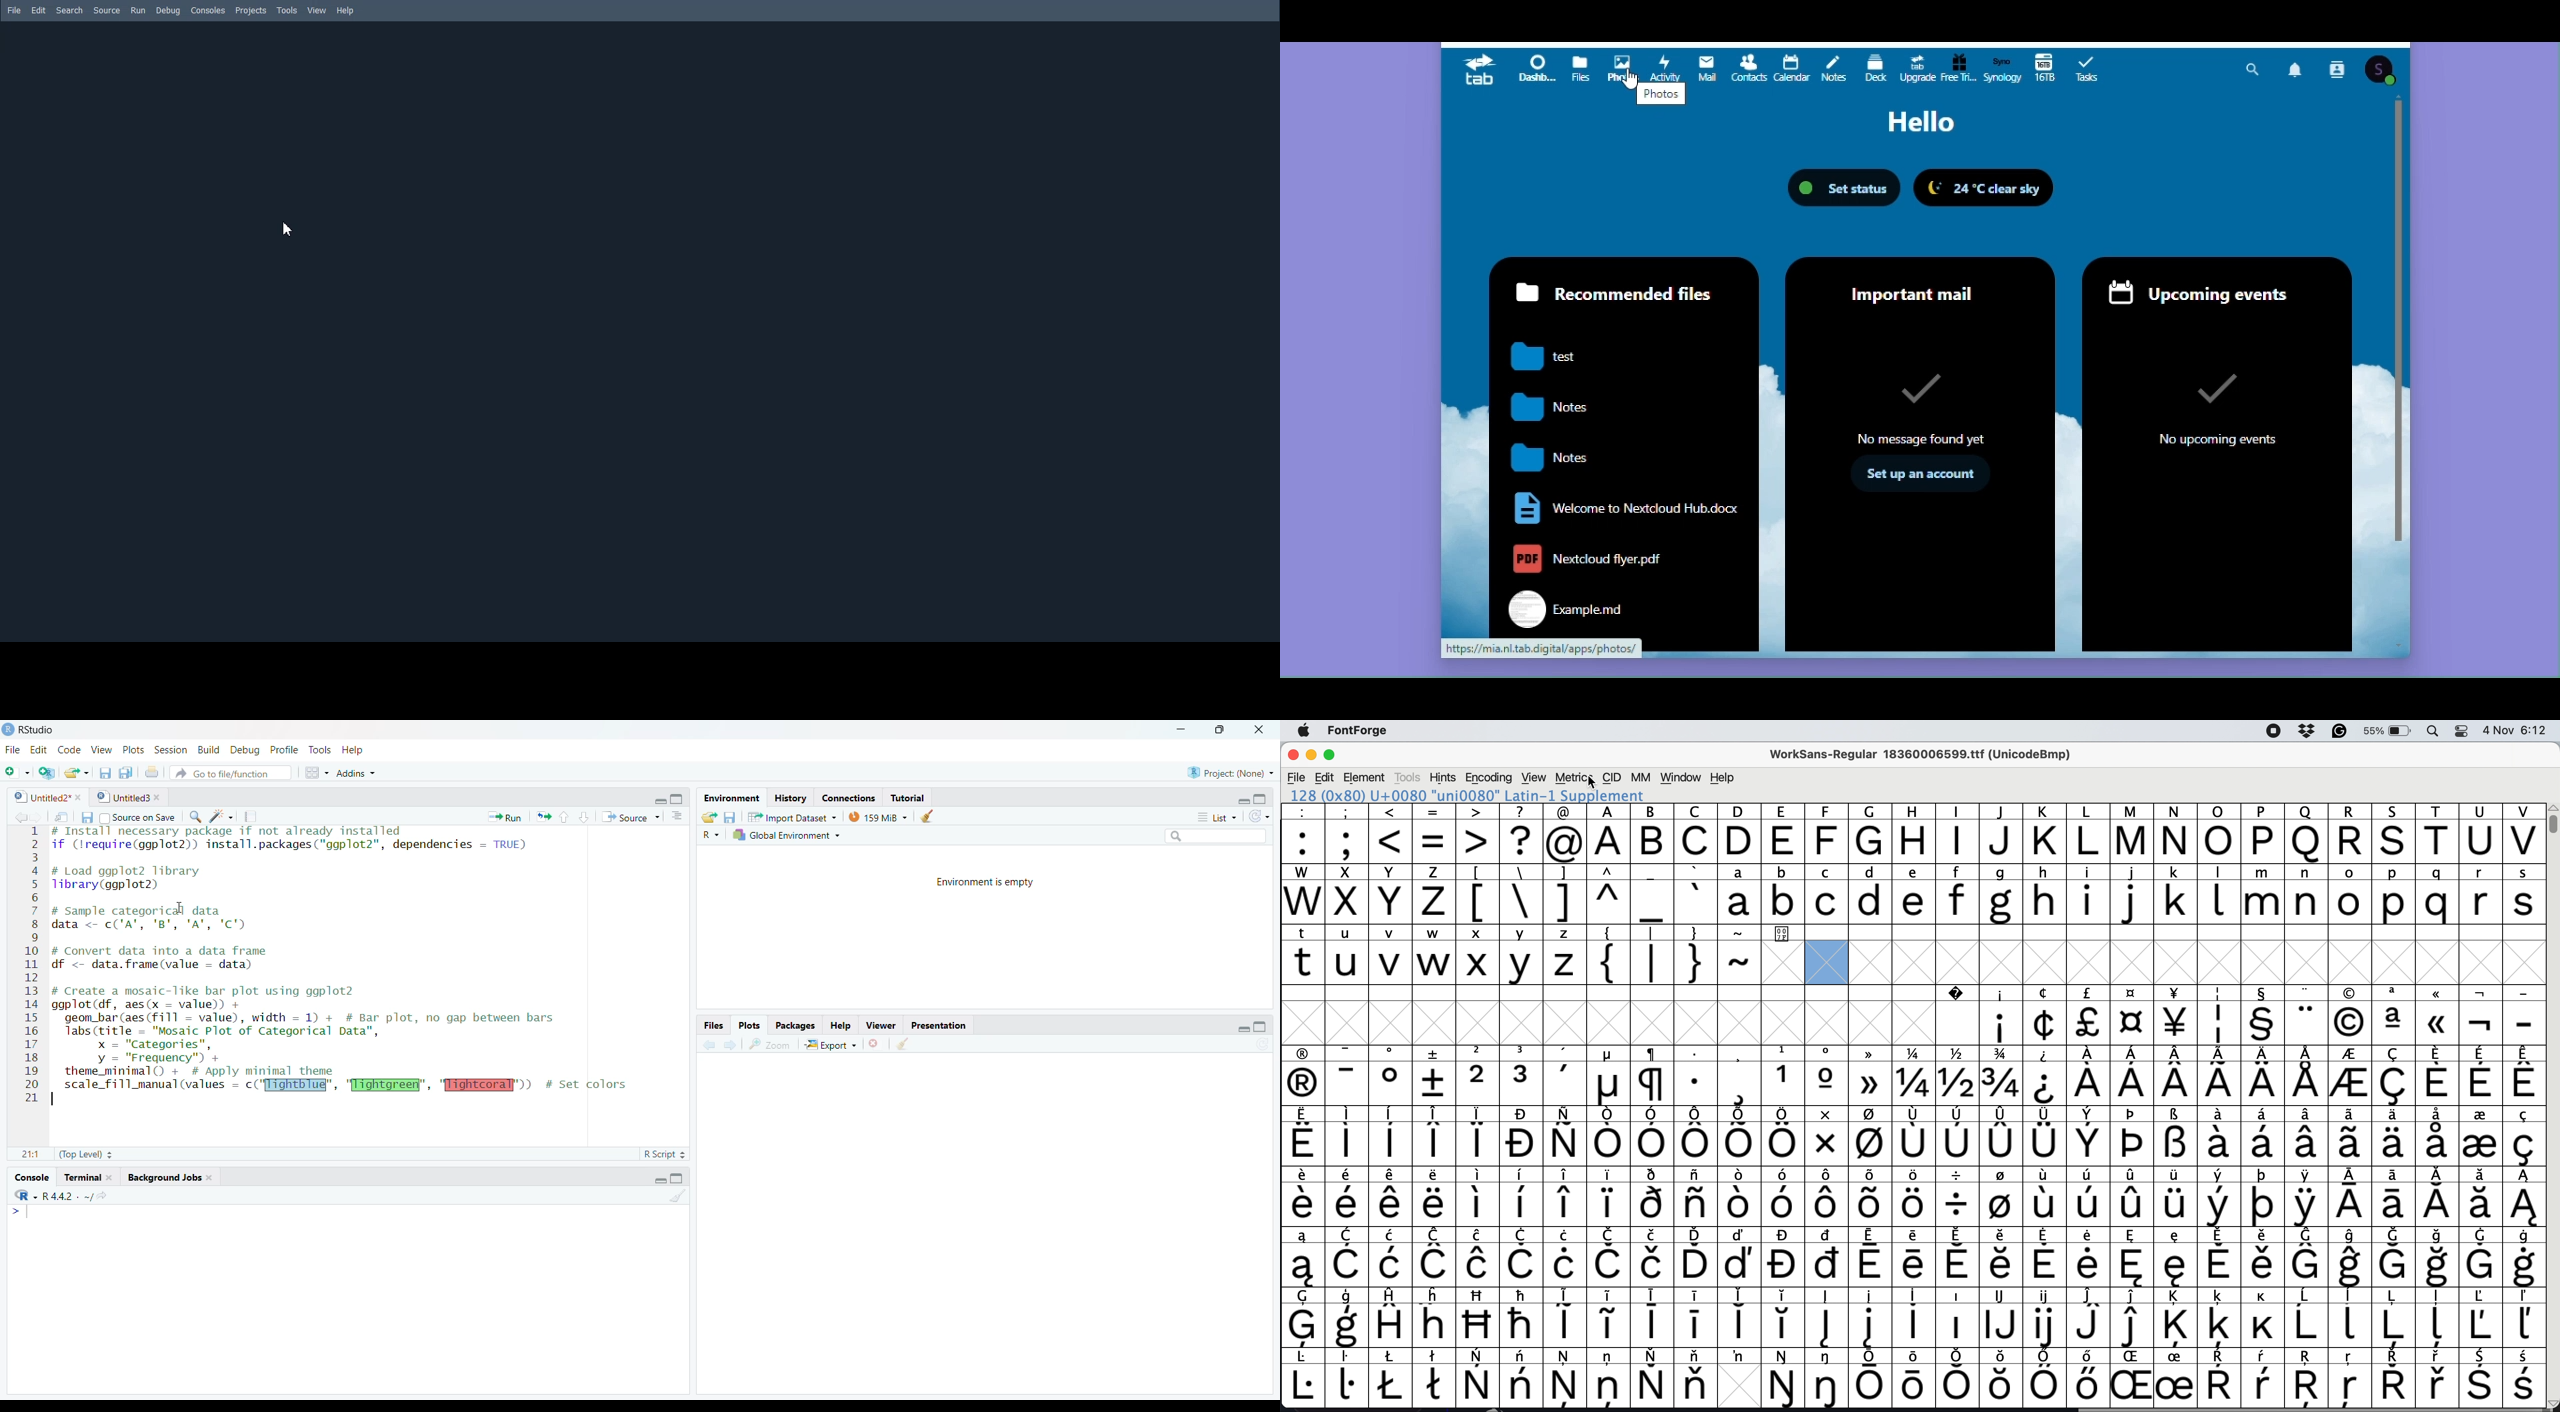  What do you see at coordinates (792, 817) in the screenshot?
I see `Import Dataset` at bounding box center [792, 817].